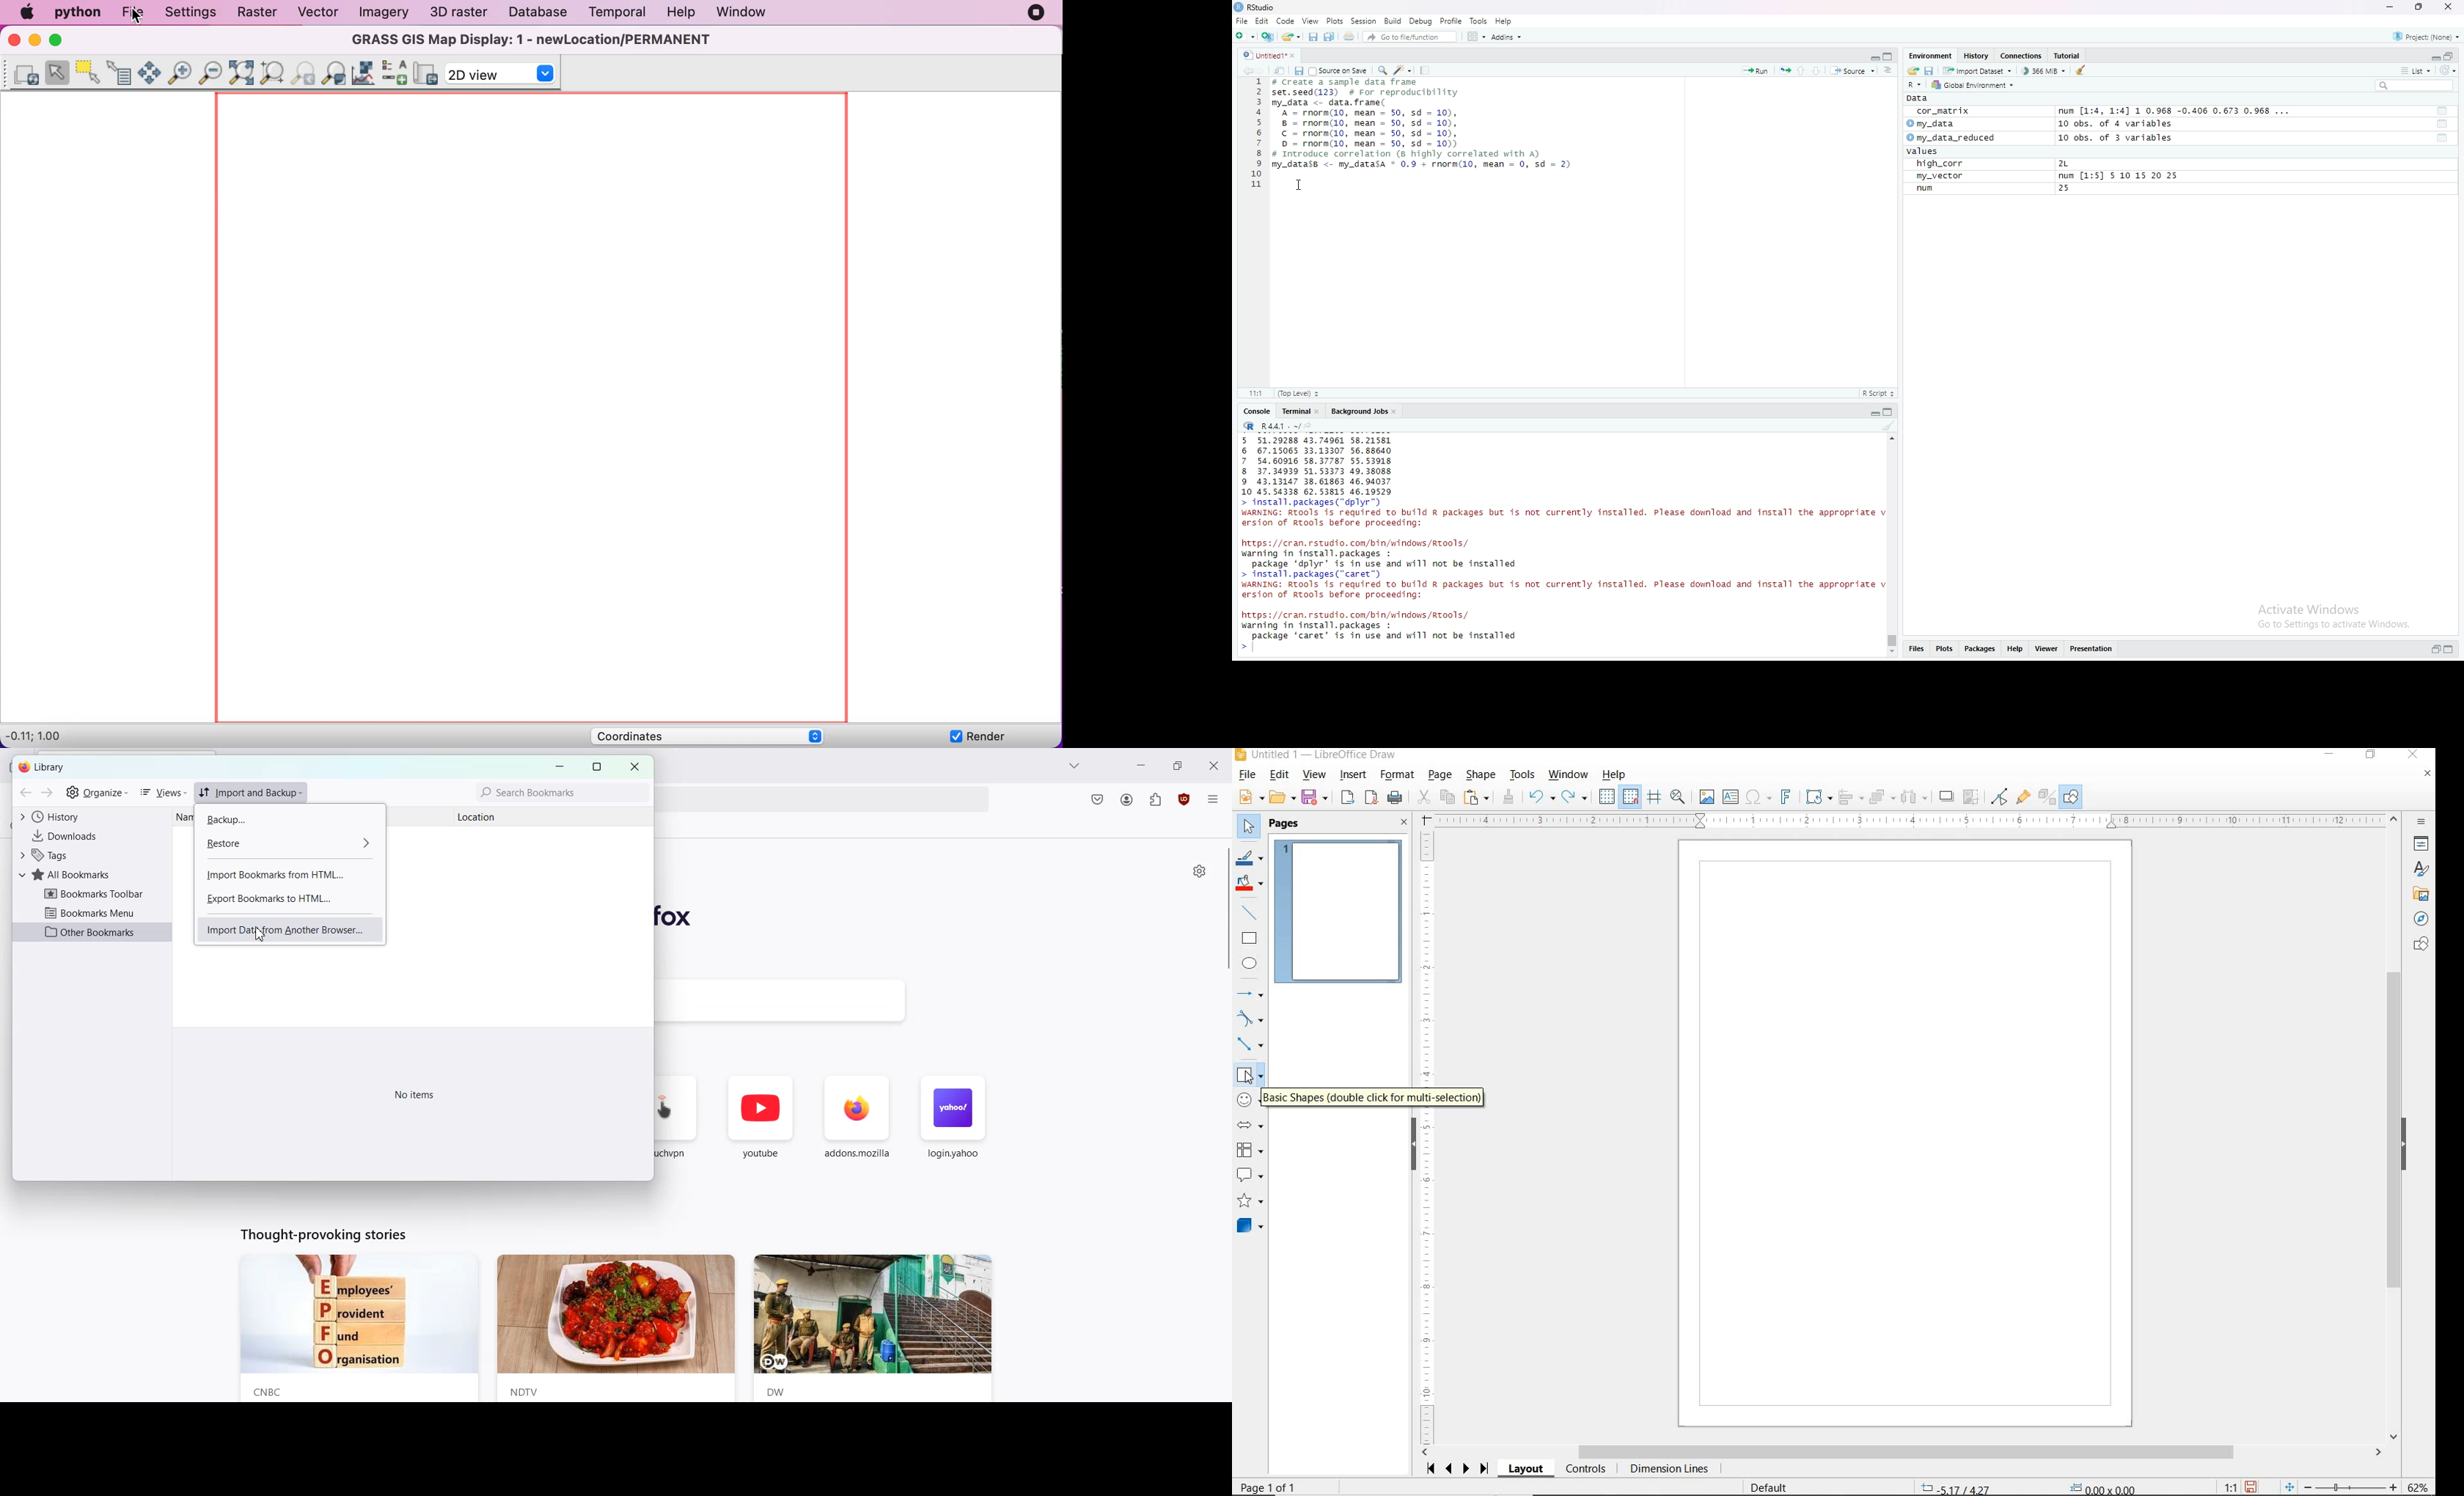  What do you see at coordinates (1878, 395) in the screenshot?
I see `R Script ` at bounding box center [1878, 395].